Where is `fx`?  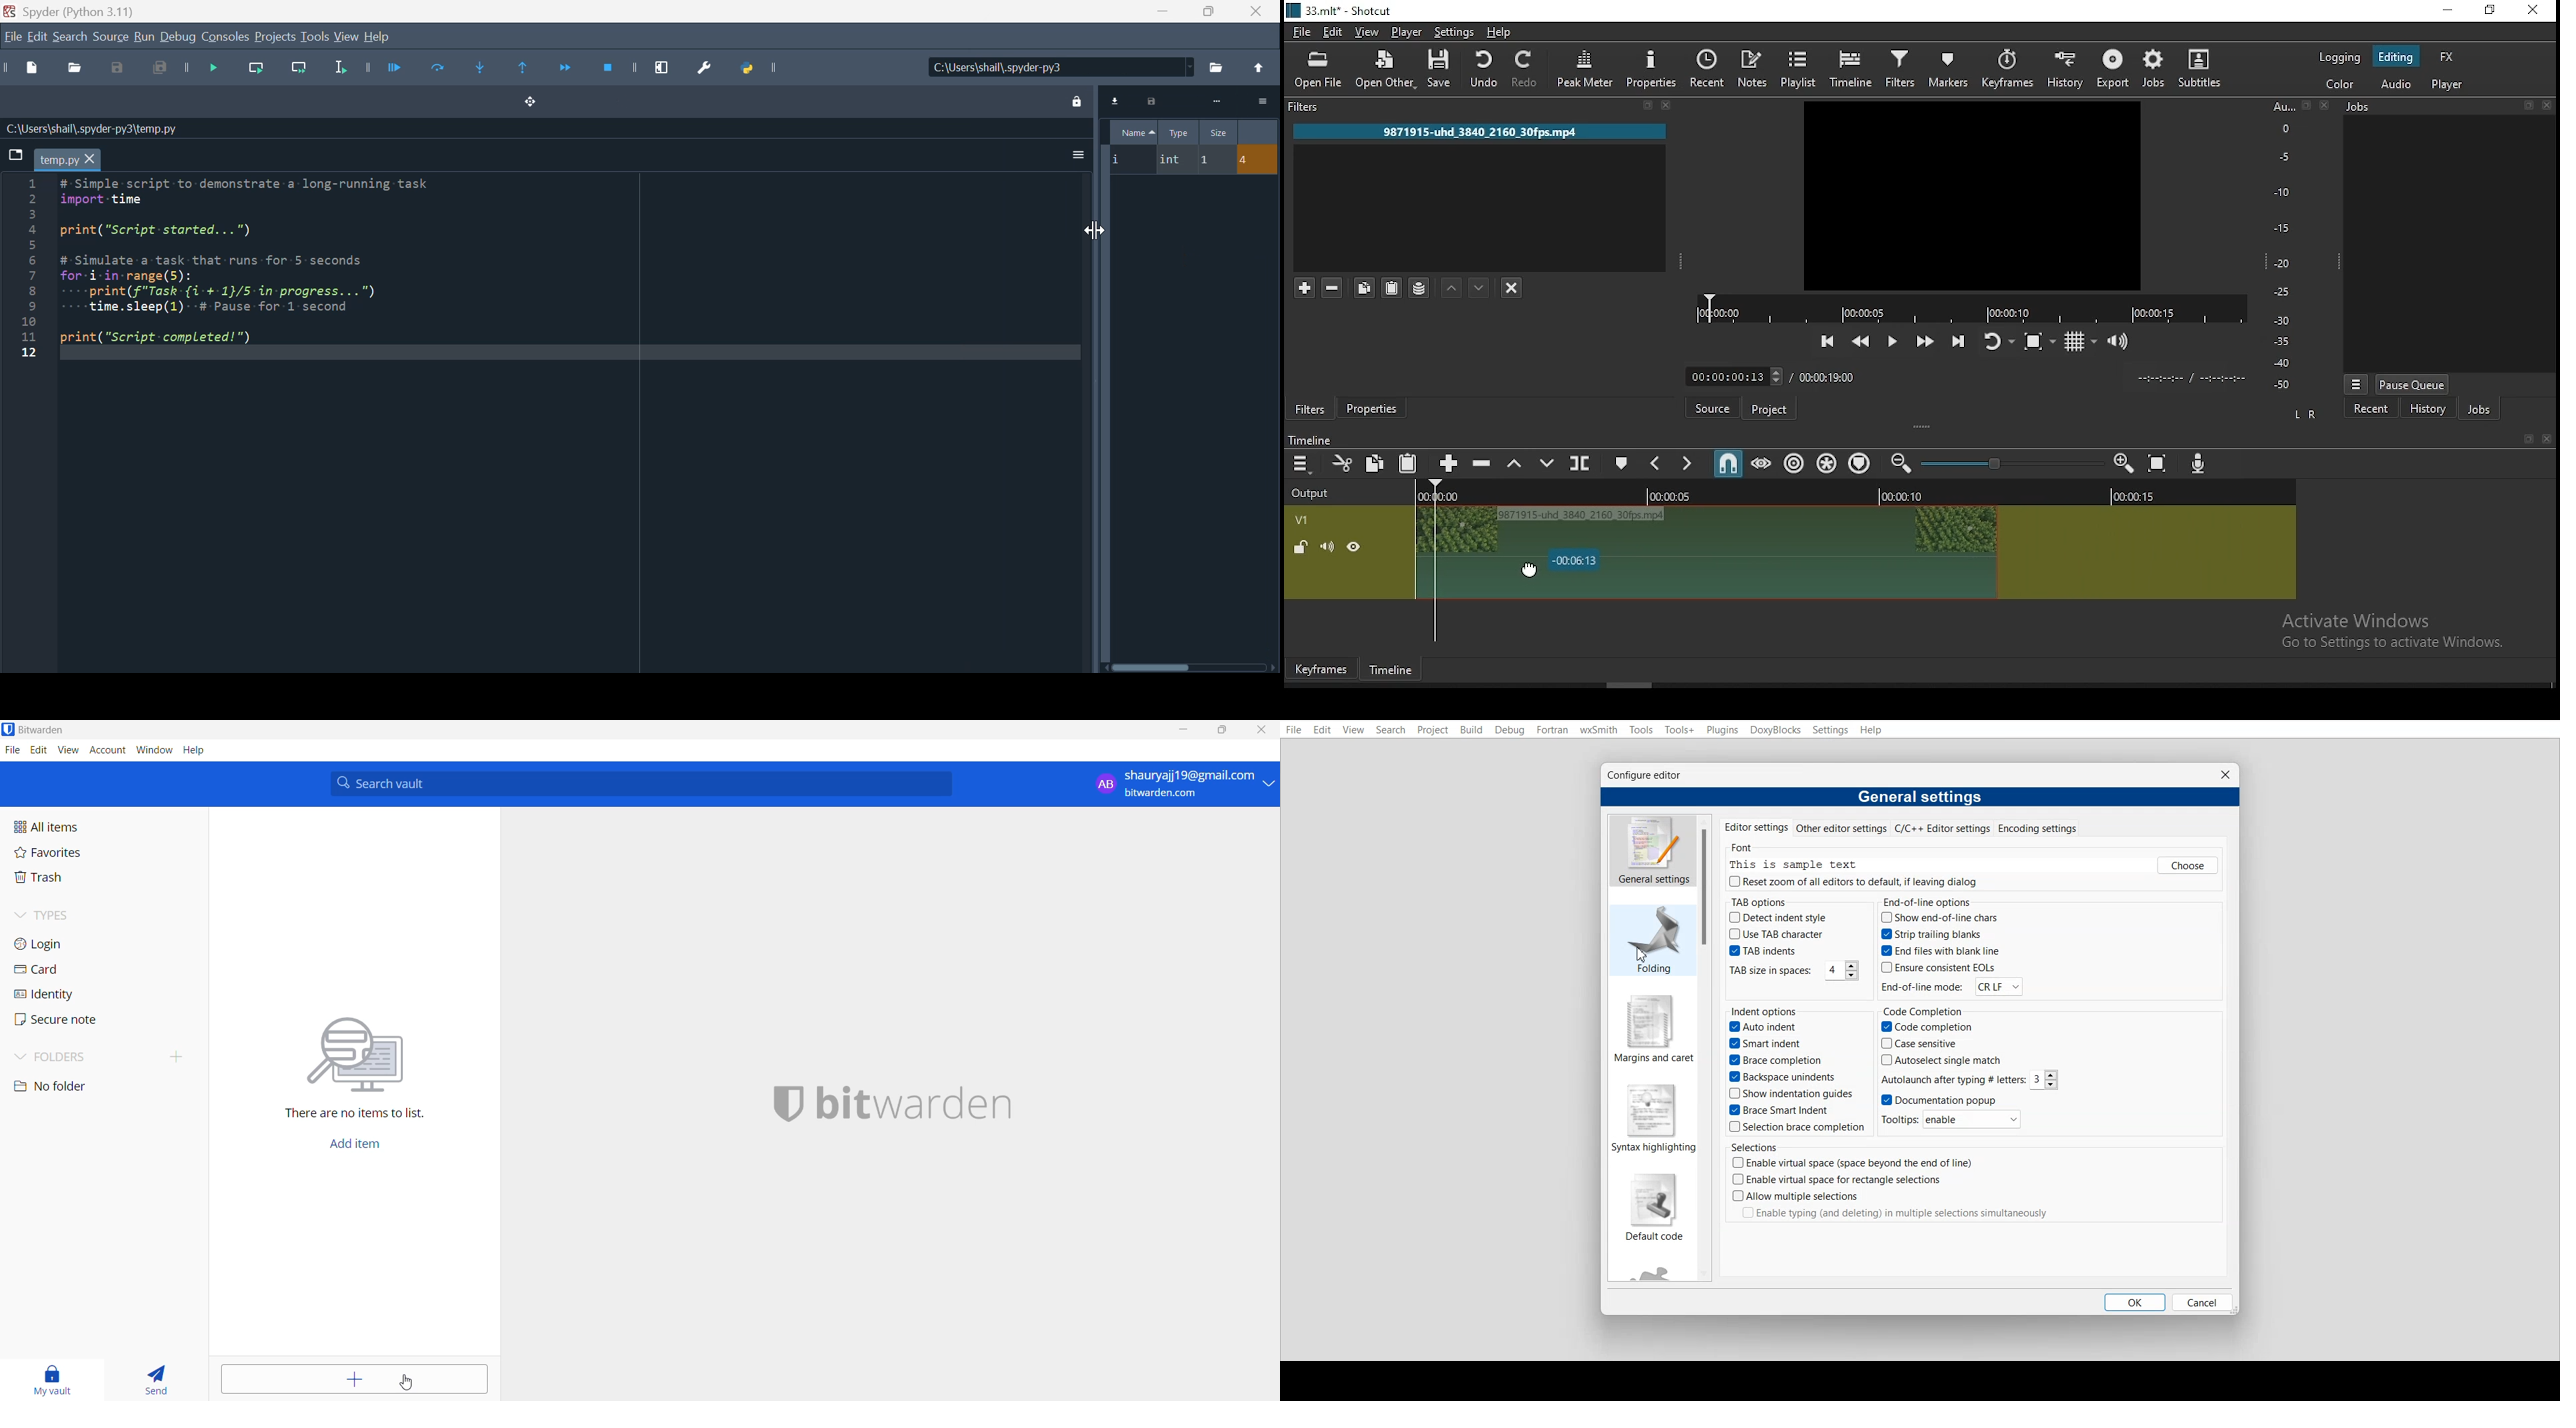 fx is located at coordinates (2447, 57).